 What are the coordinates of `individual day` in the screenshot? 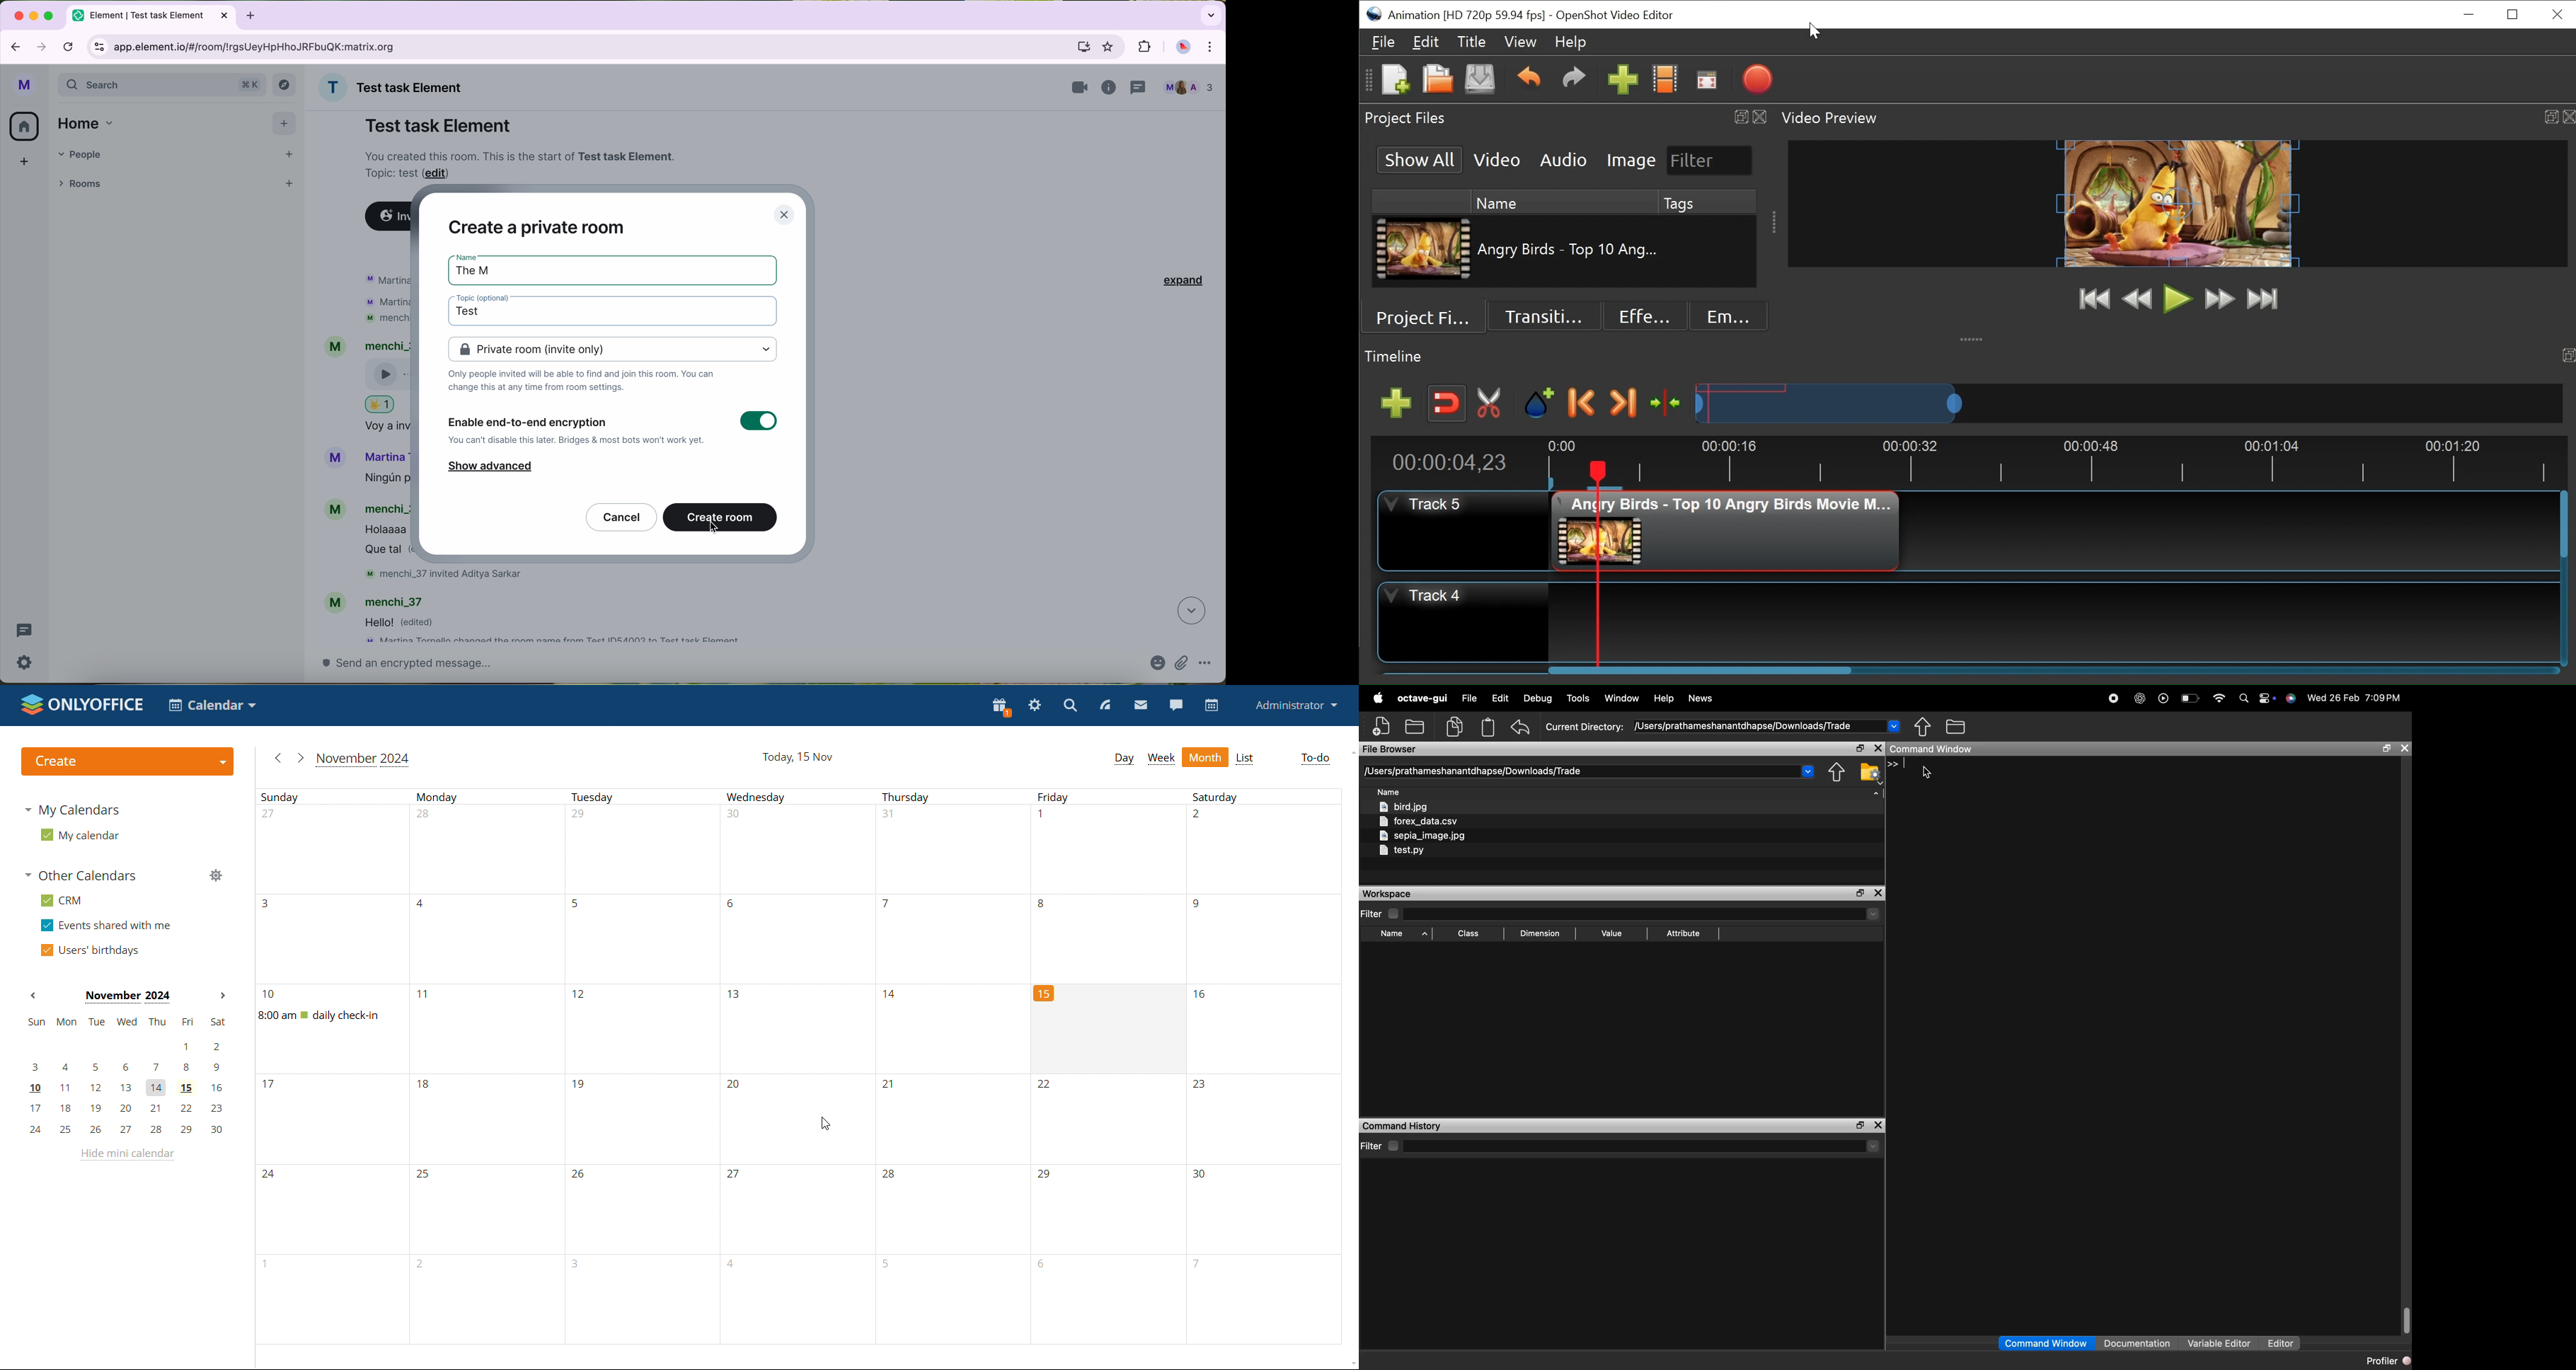 It's located at (338, 797).